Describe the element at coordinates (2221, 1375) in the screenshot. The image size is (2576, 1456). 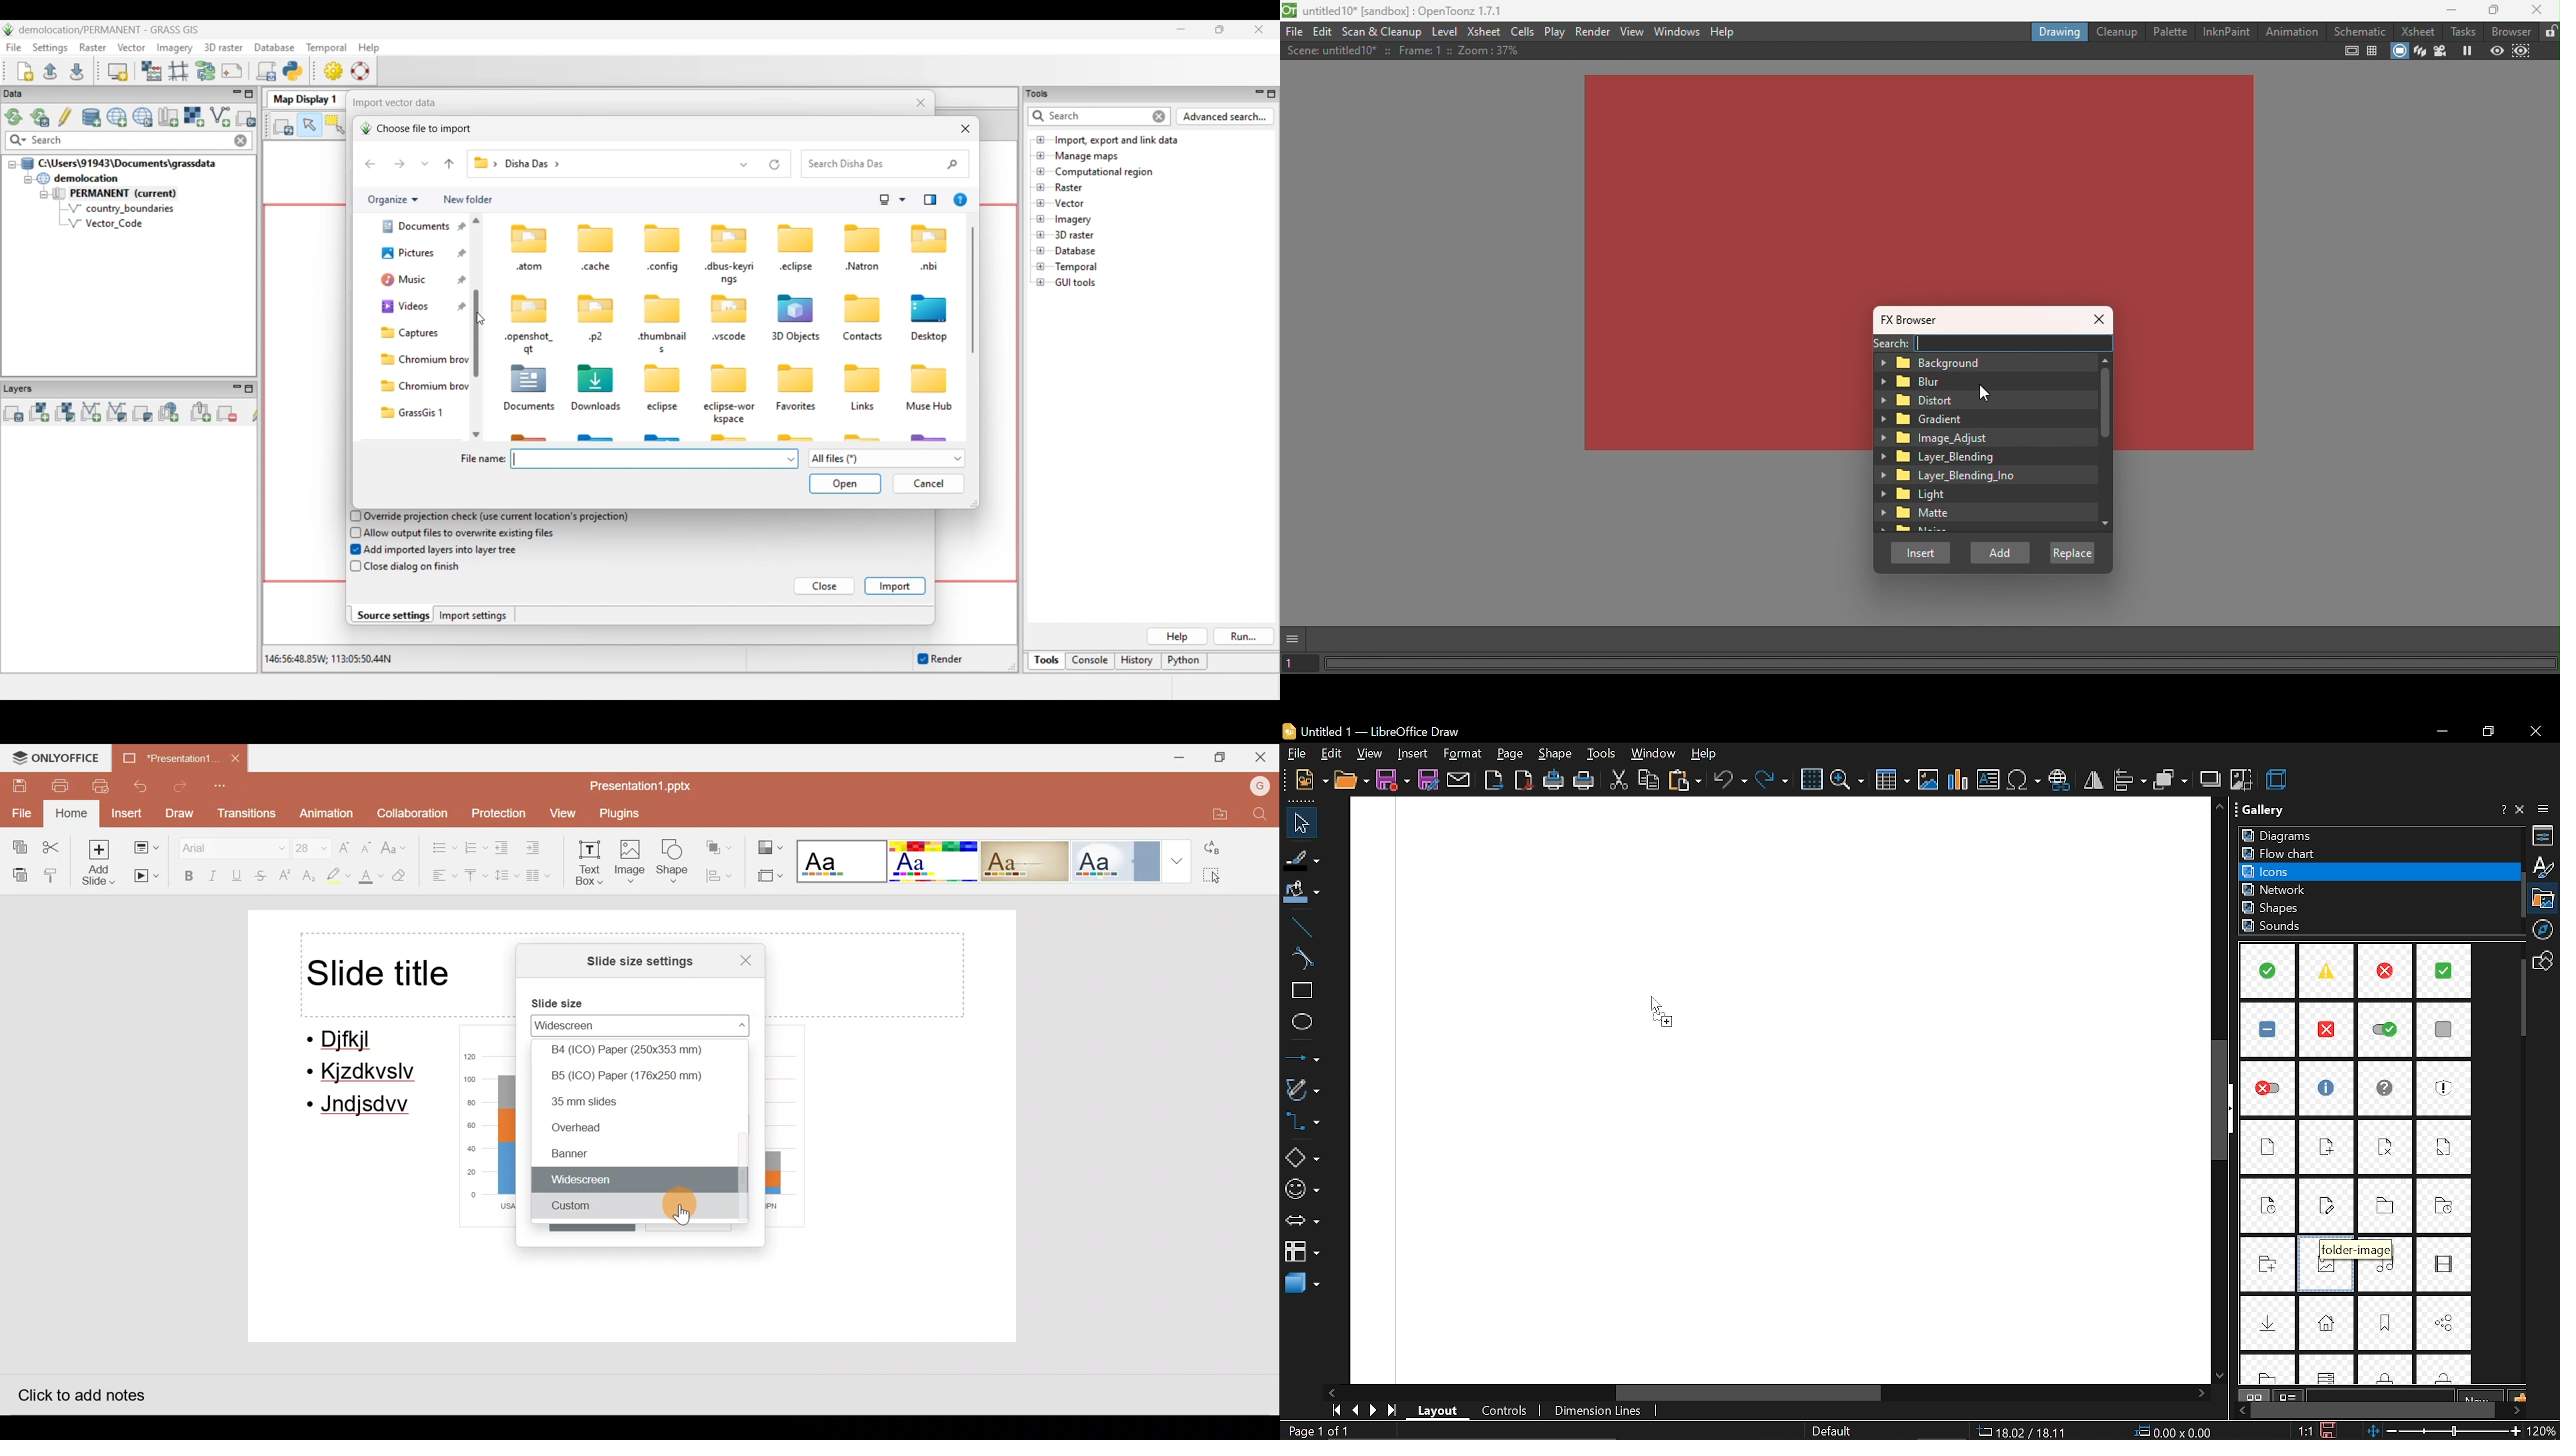
I see `scroll down` at that location.